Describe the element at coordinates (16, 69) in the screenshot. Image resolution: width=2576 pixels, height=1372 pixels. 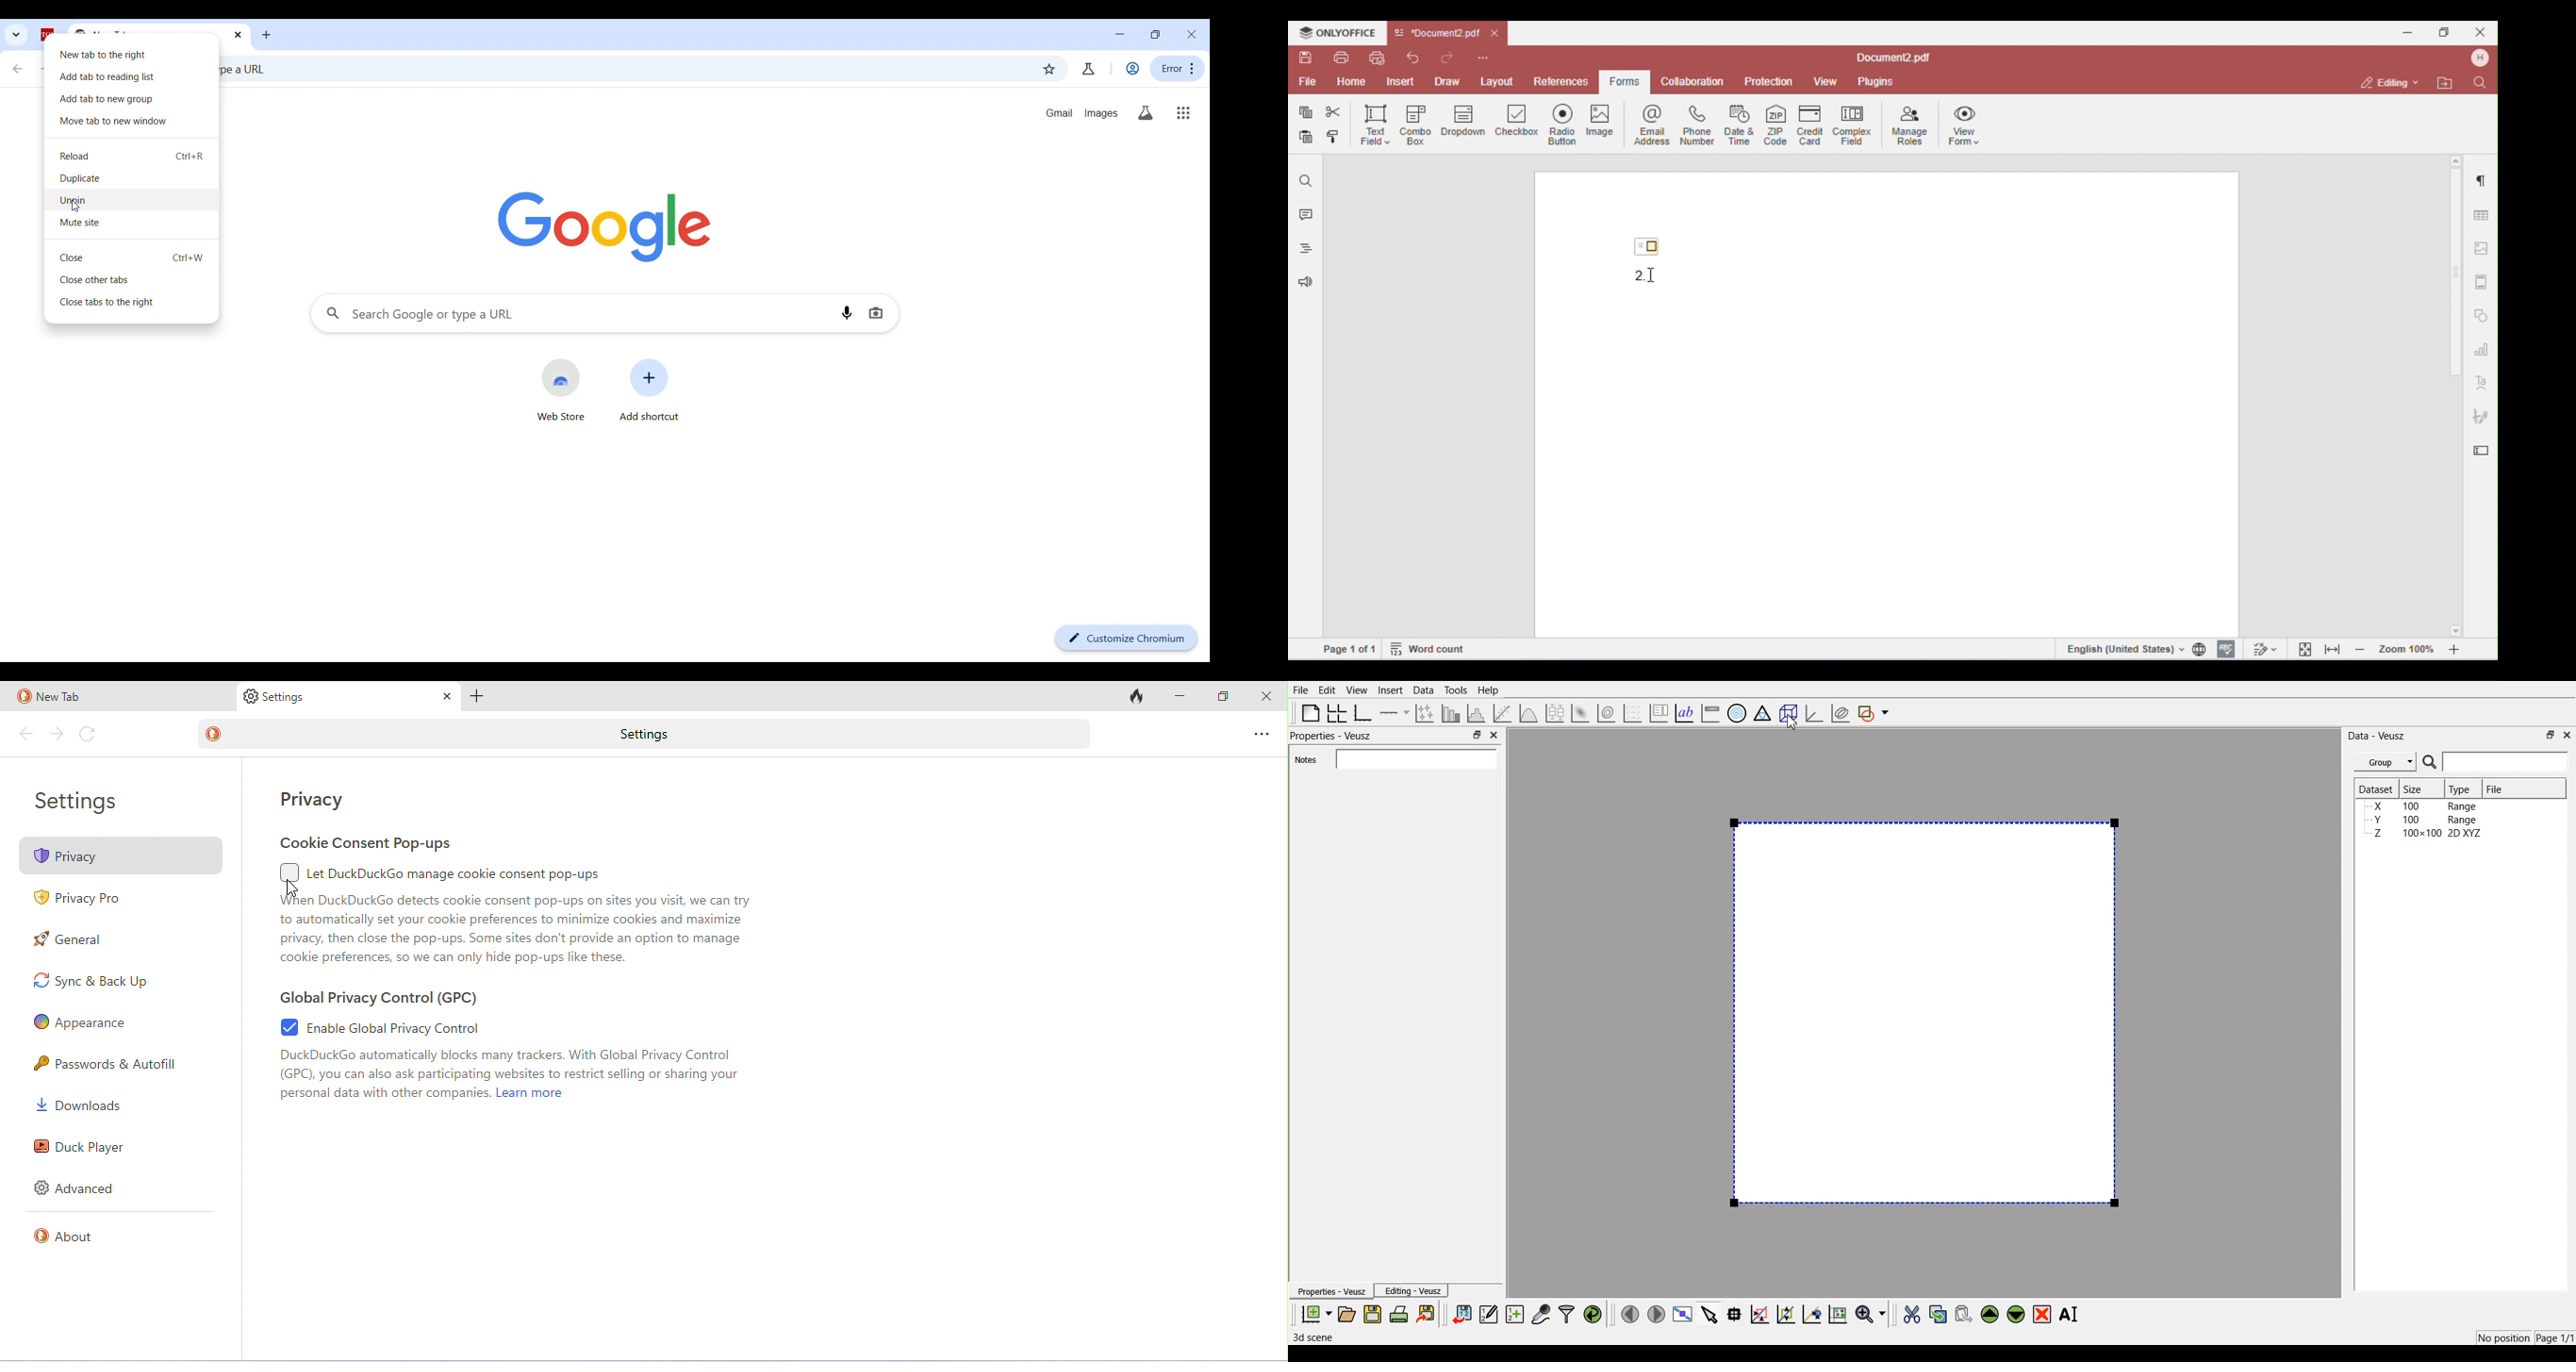
I see `Go back` at that location.